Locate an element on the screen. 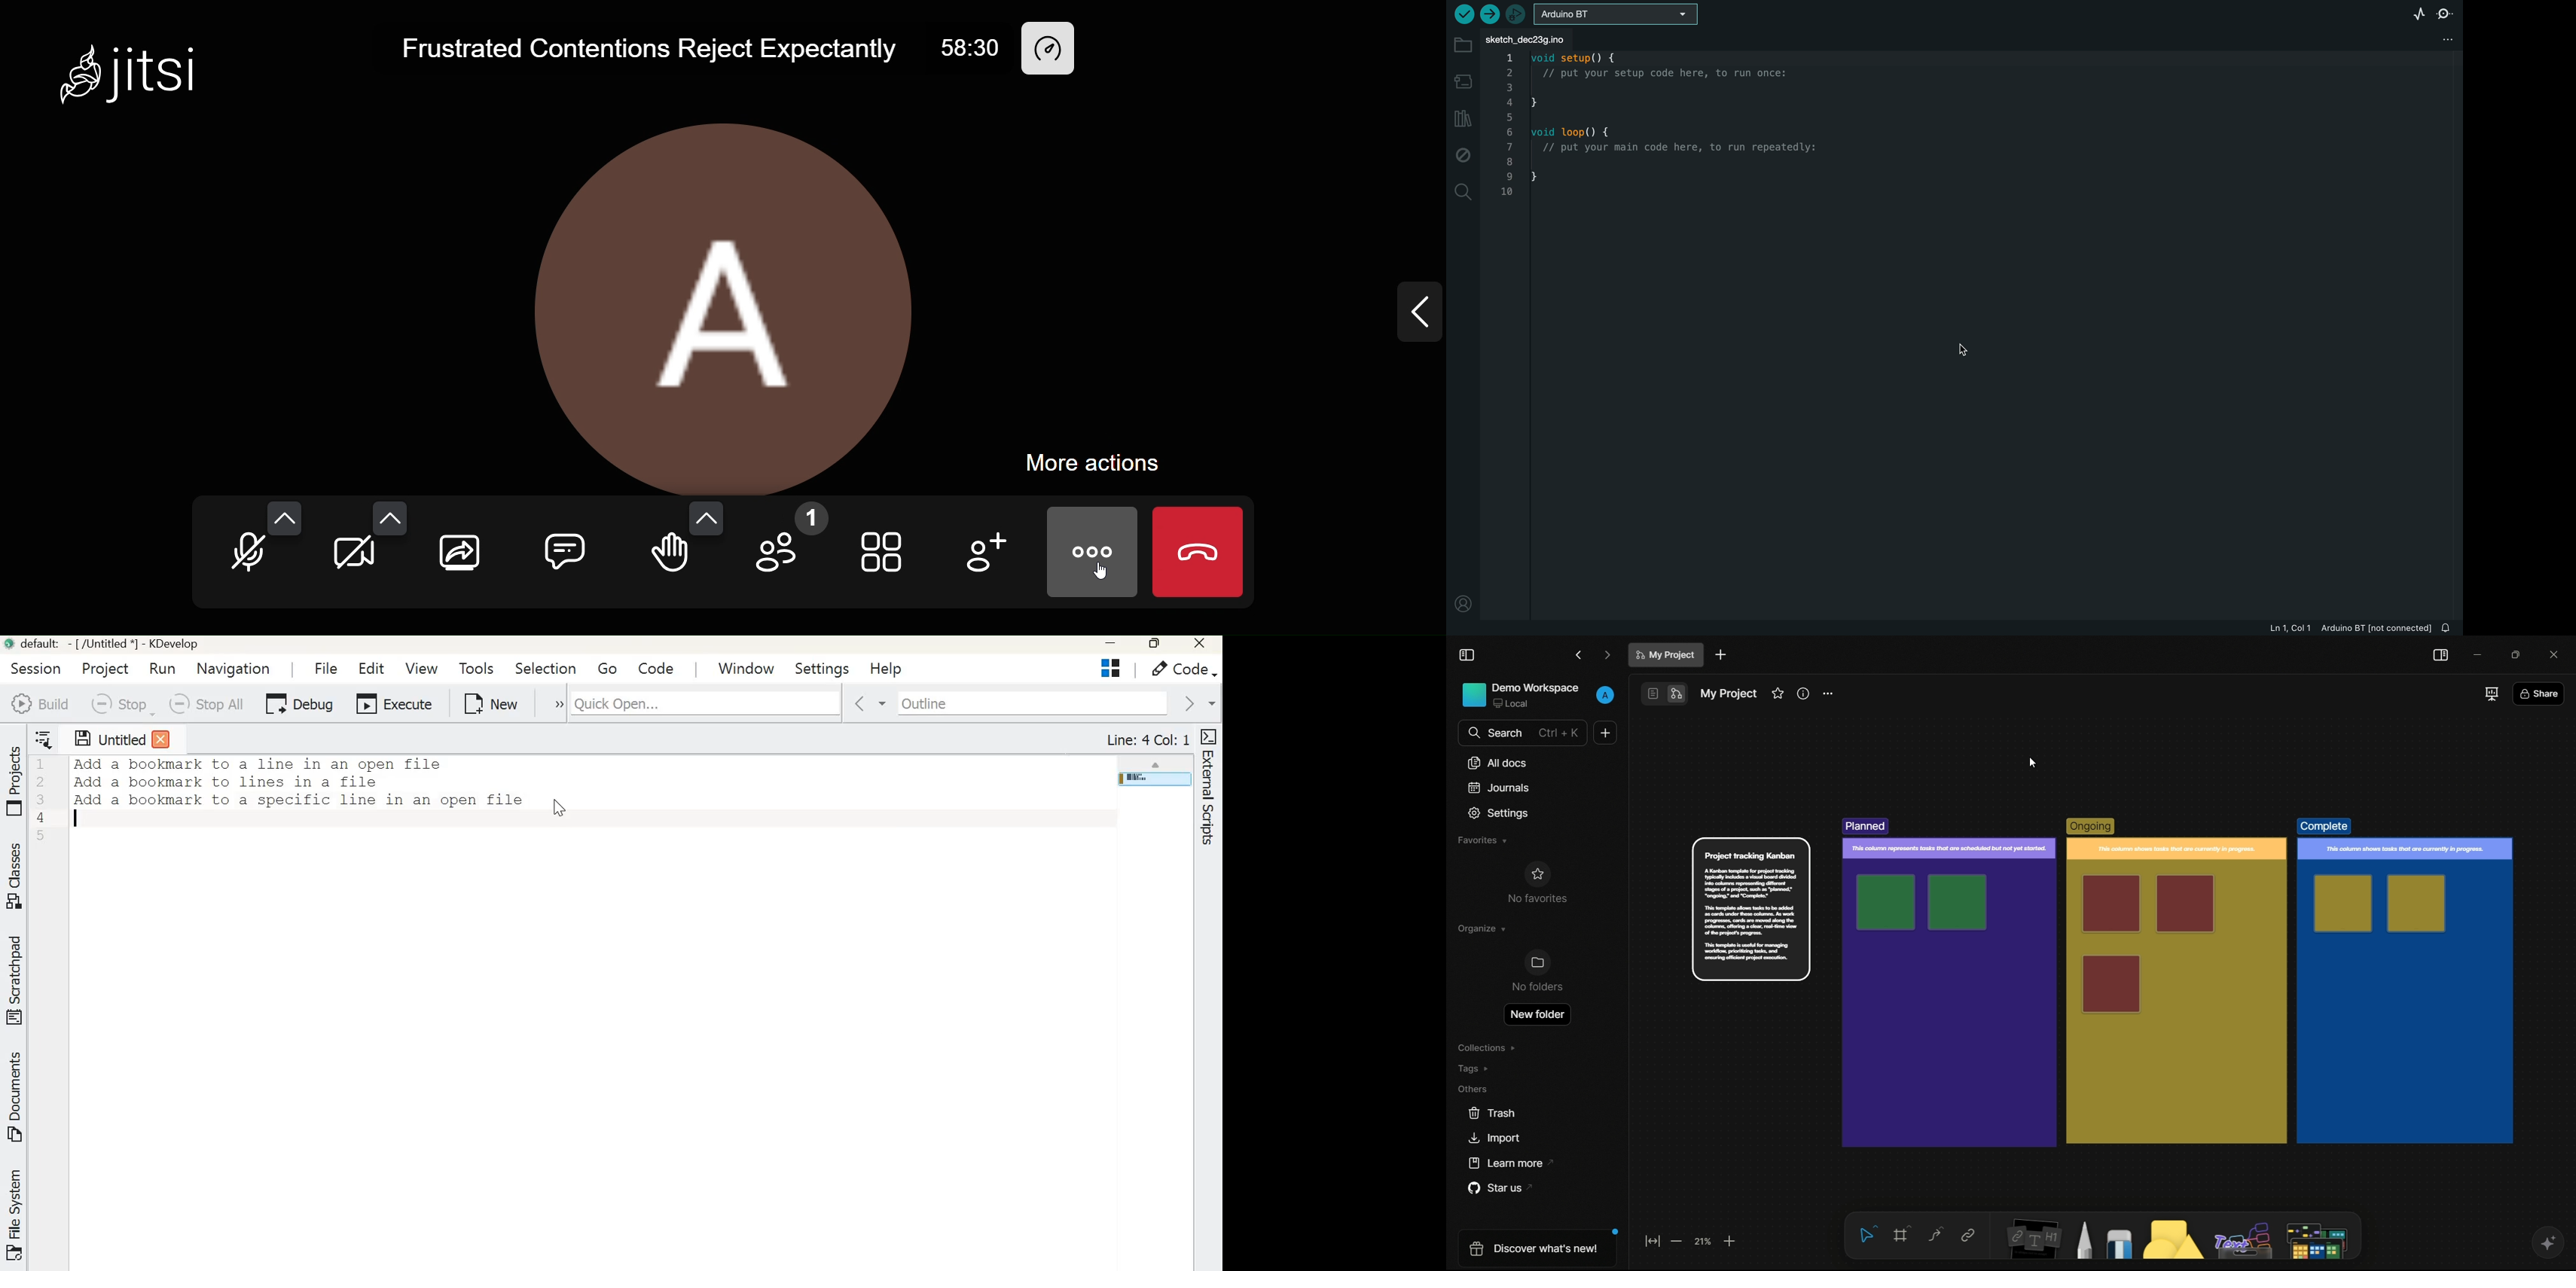 This screenshot has width=2576, height=1288. go forward in context history is located at coordinates (1200, 703).